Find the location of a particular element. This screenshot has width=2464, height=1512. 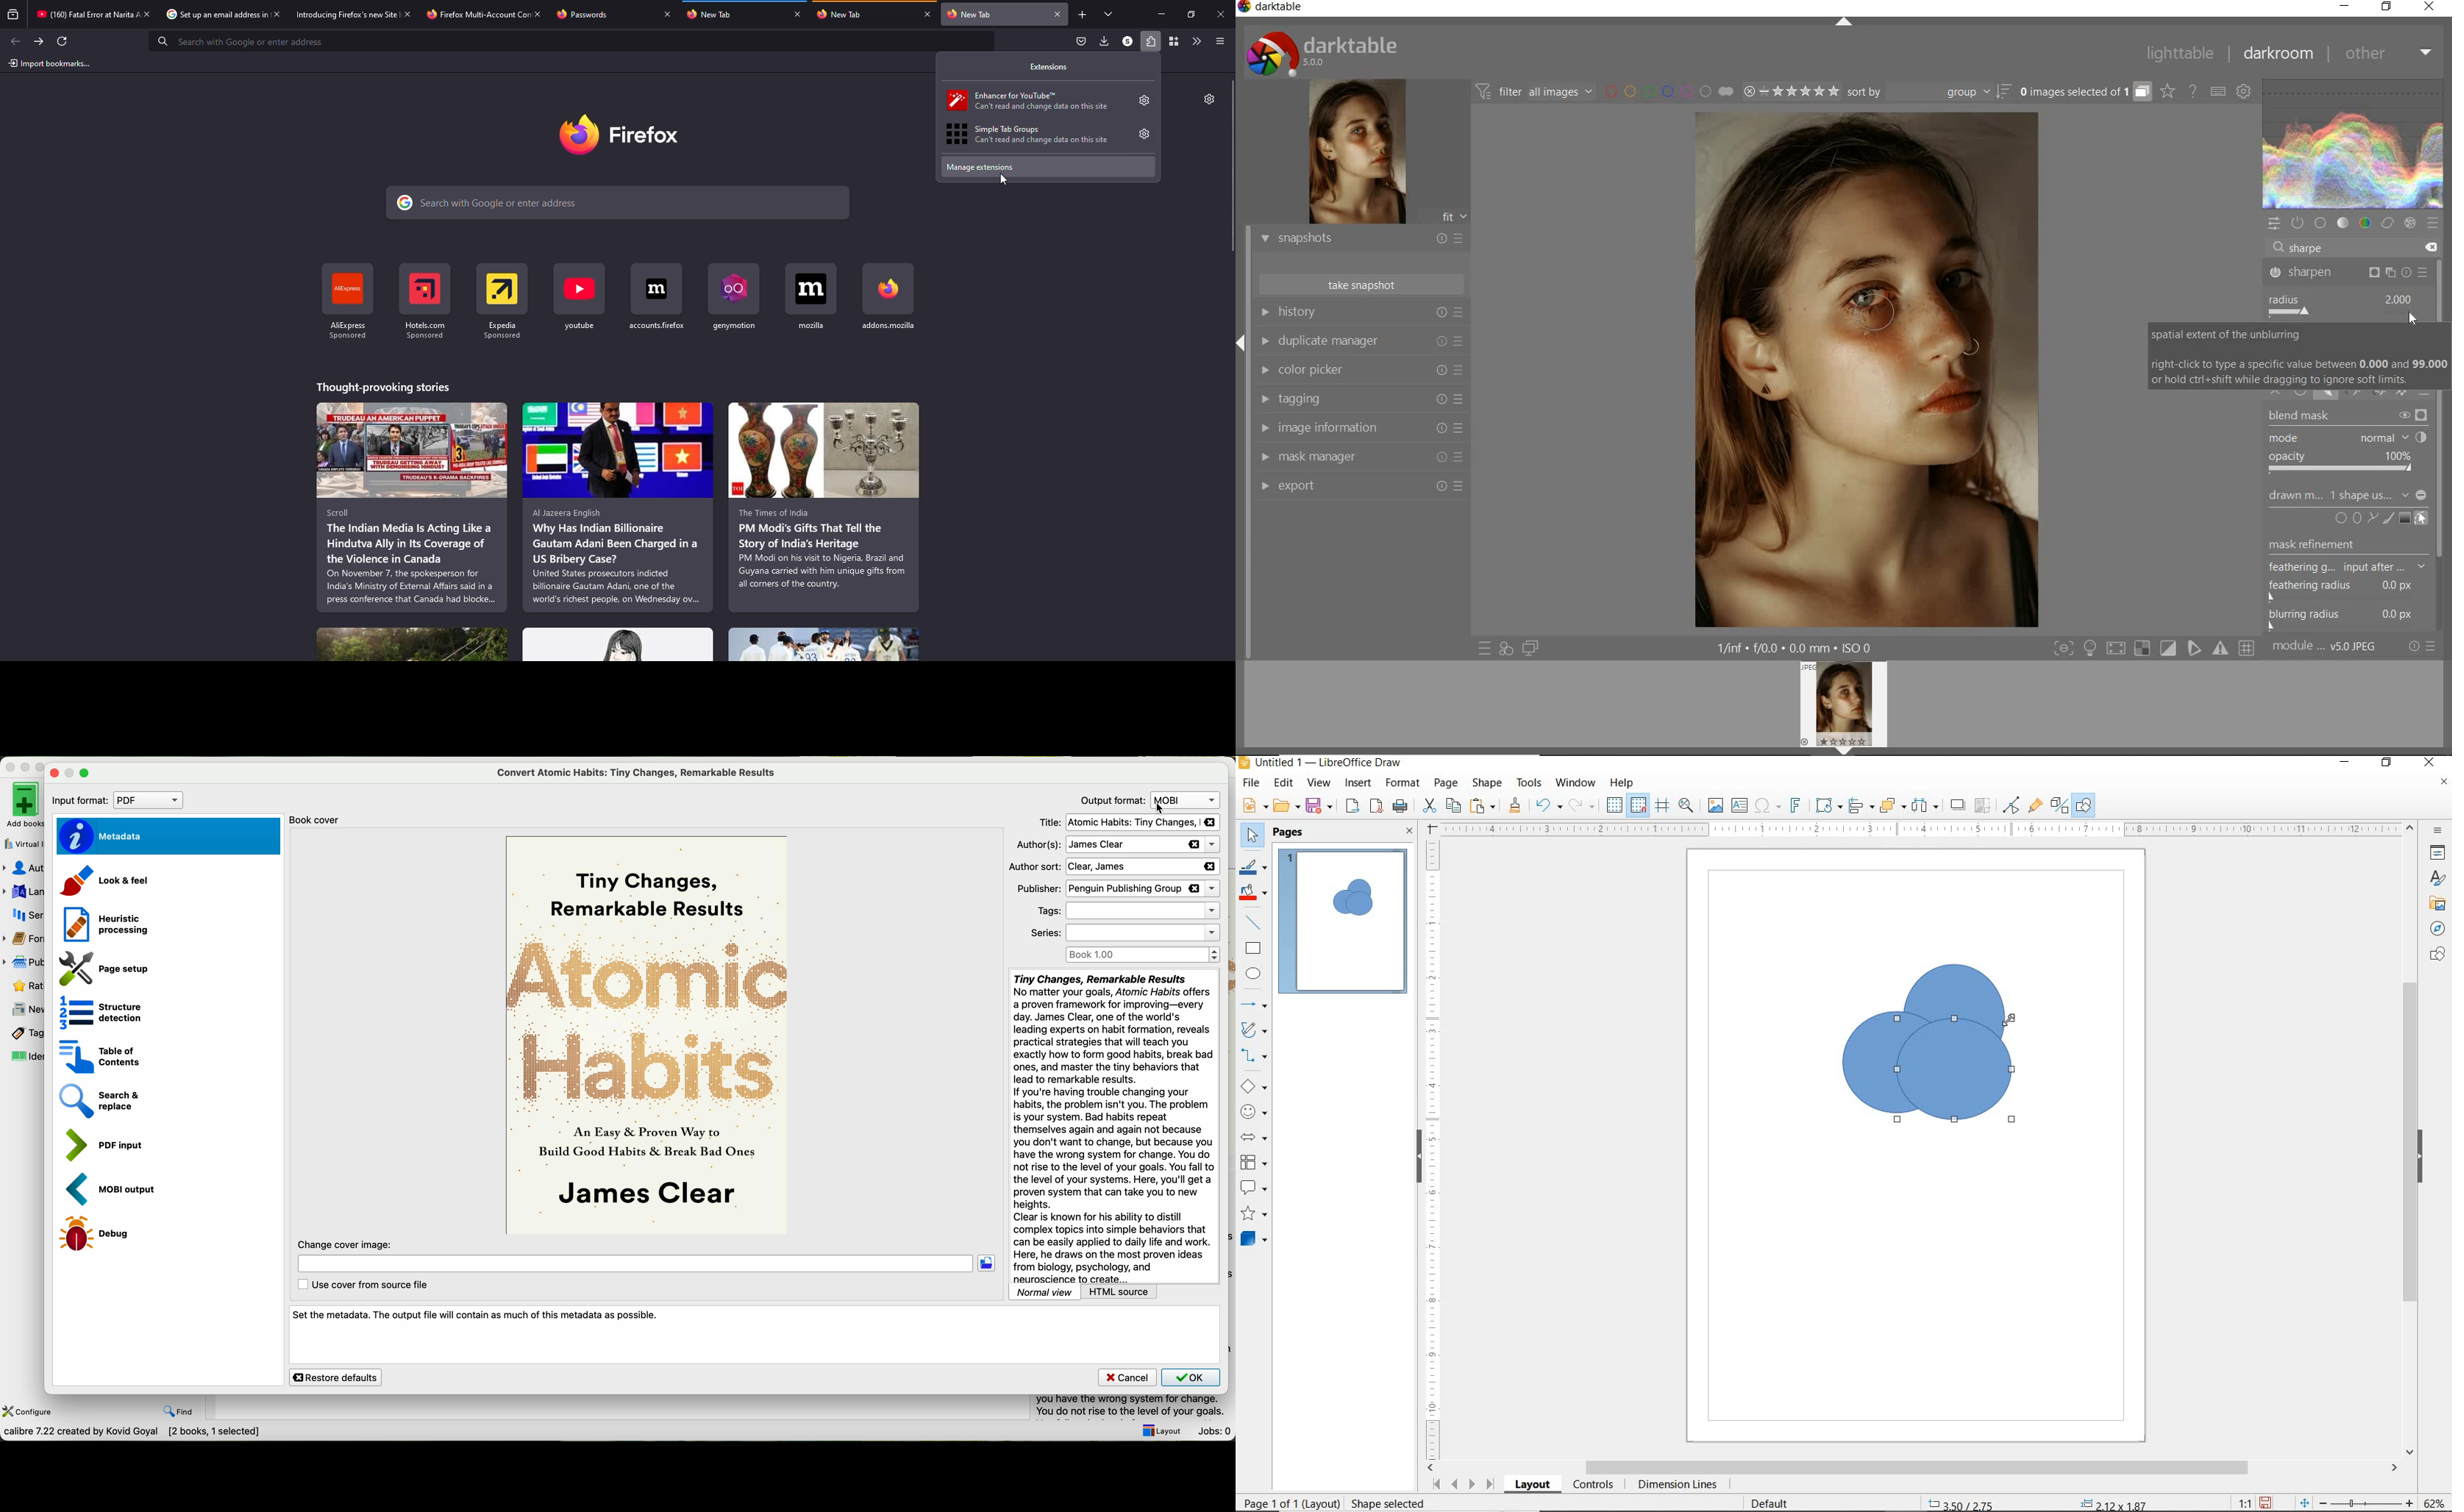

SHAPE is located at coordinates (1488, 785).